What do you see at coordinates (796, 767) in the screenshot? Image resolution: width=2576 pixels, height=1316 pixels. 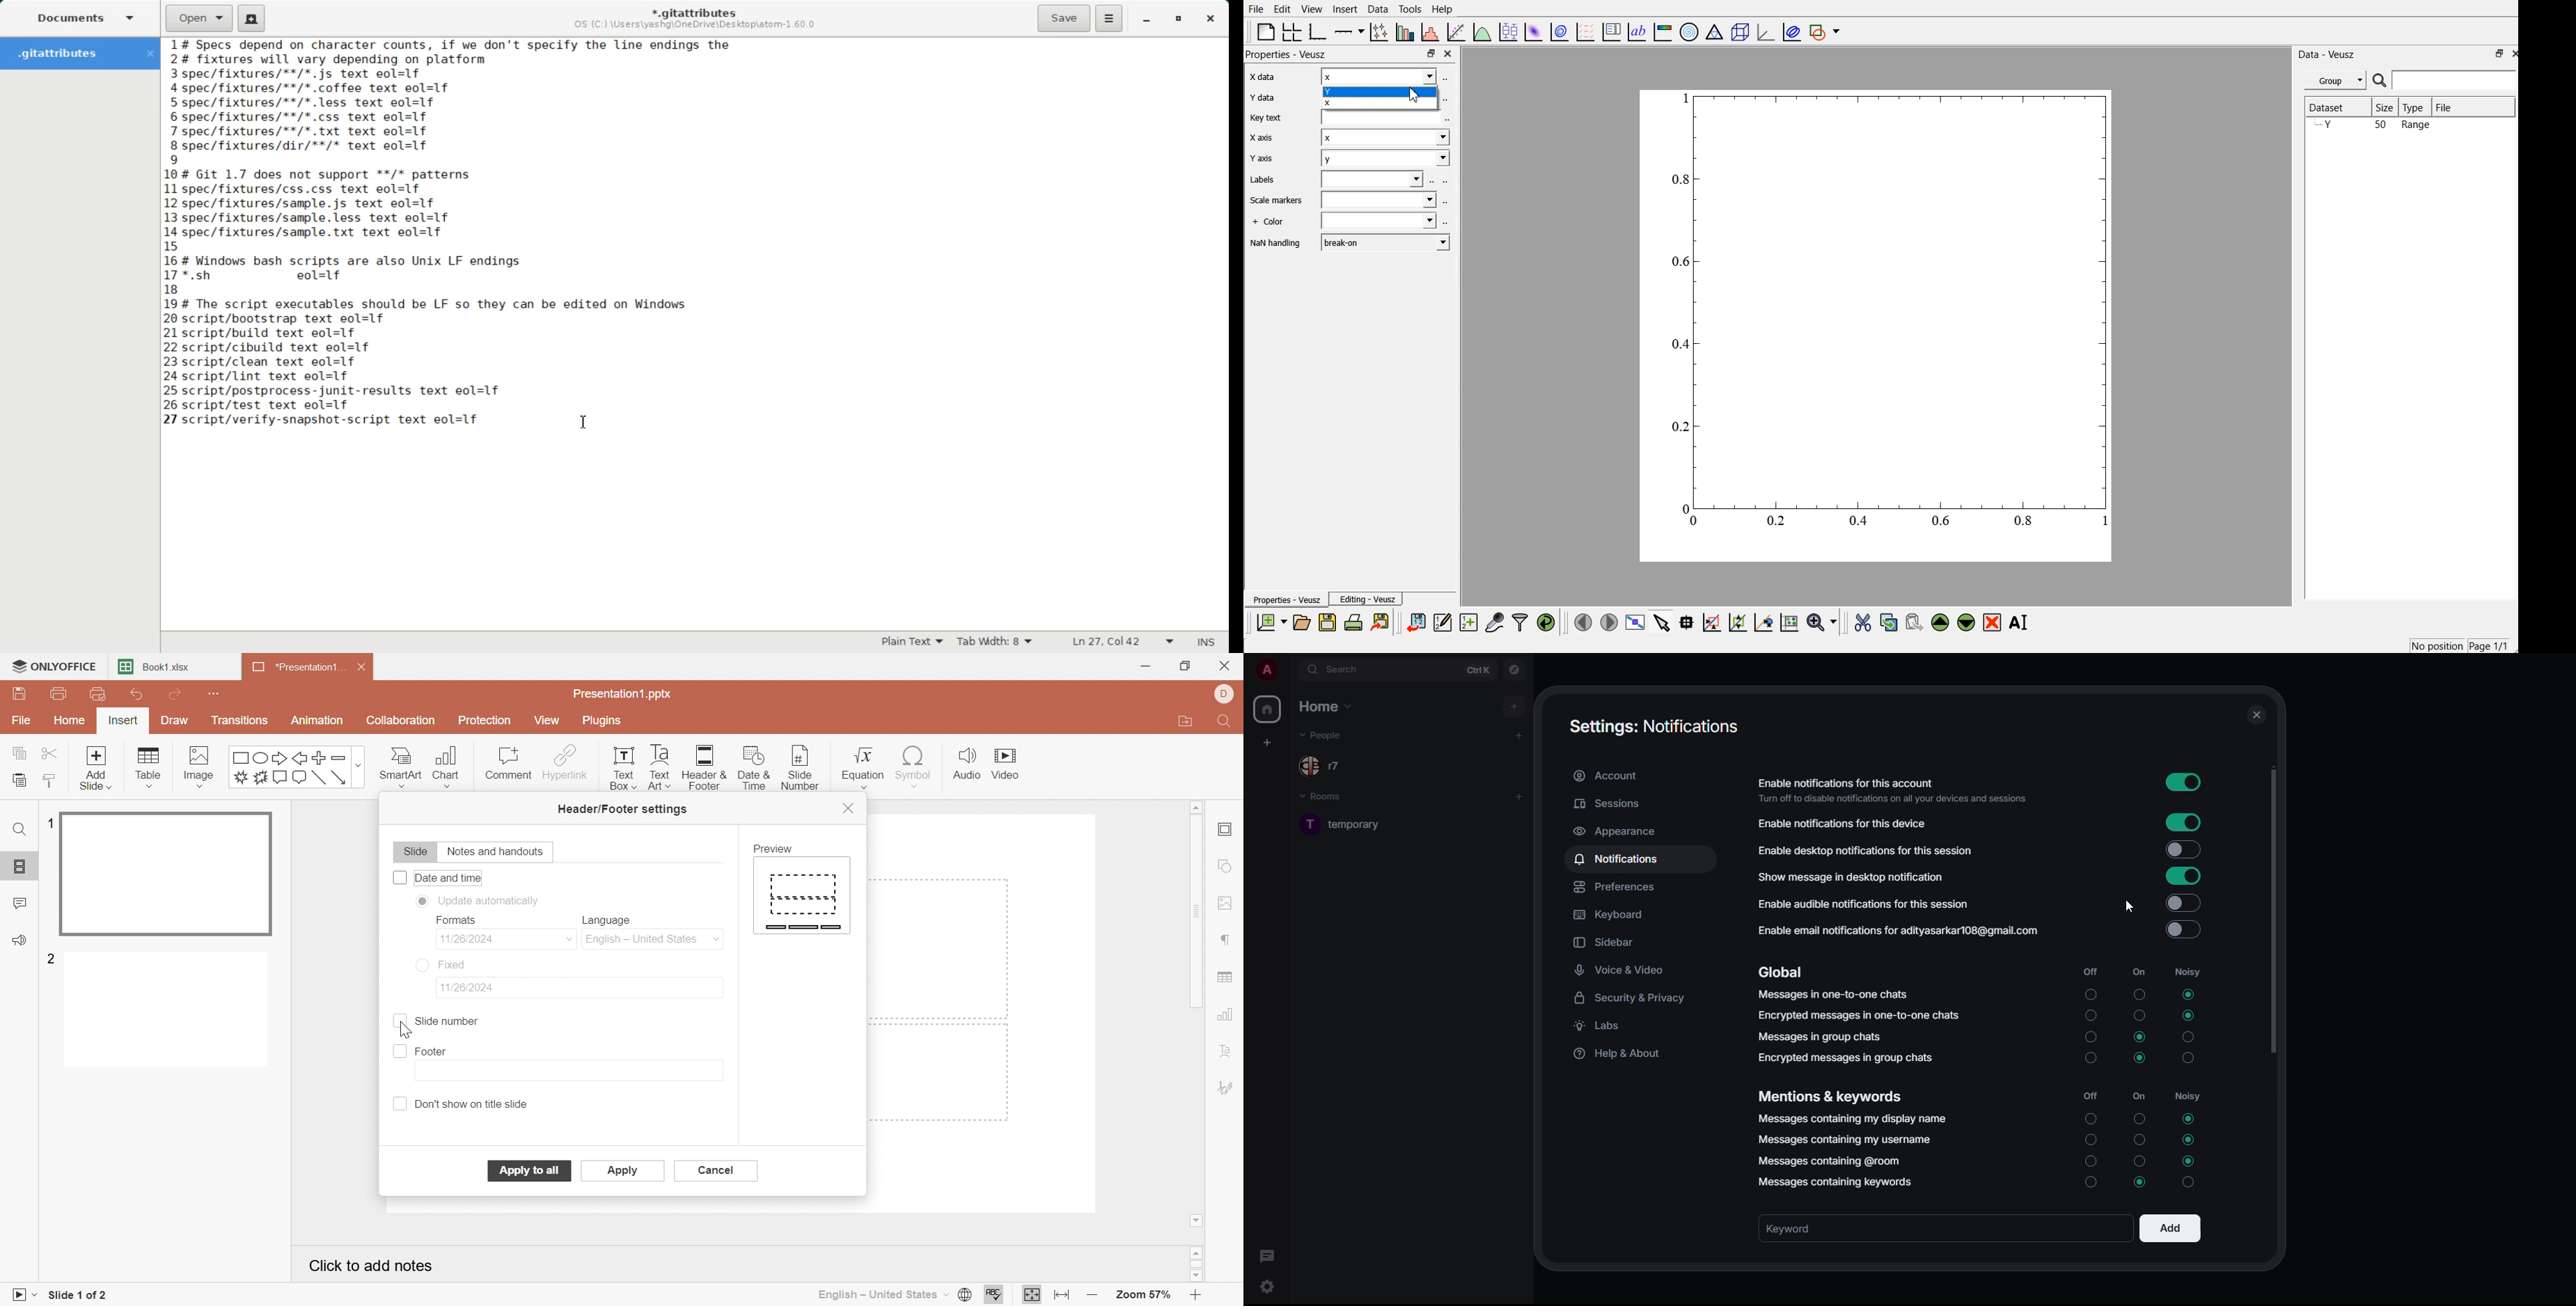 I see `Slide number` at bounding box center [796, 767].